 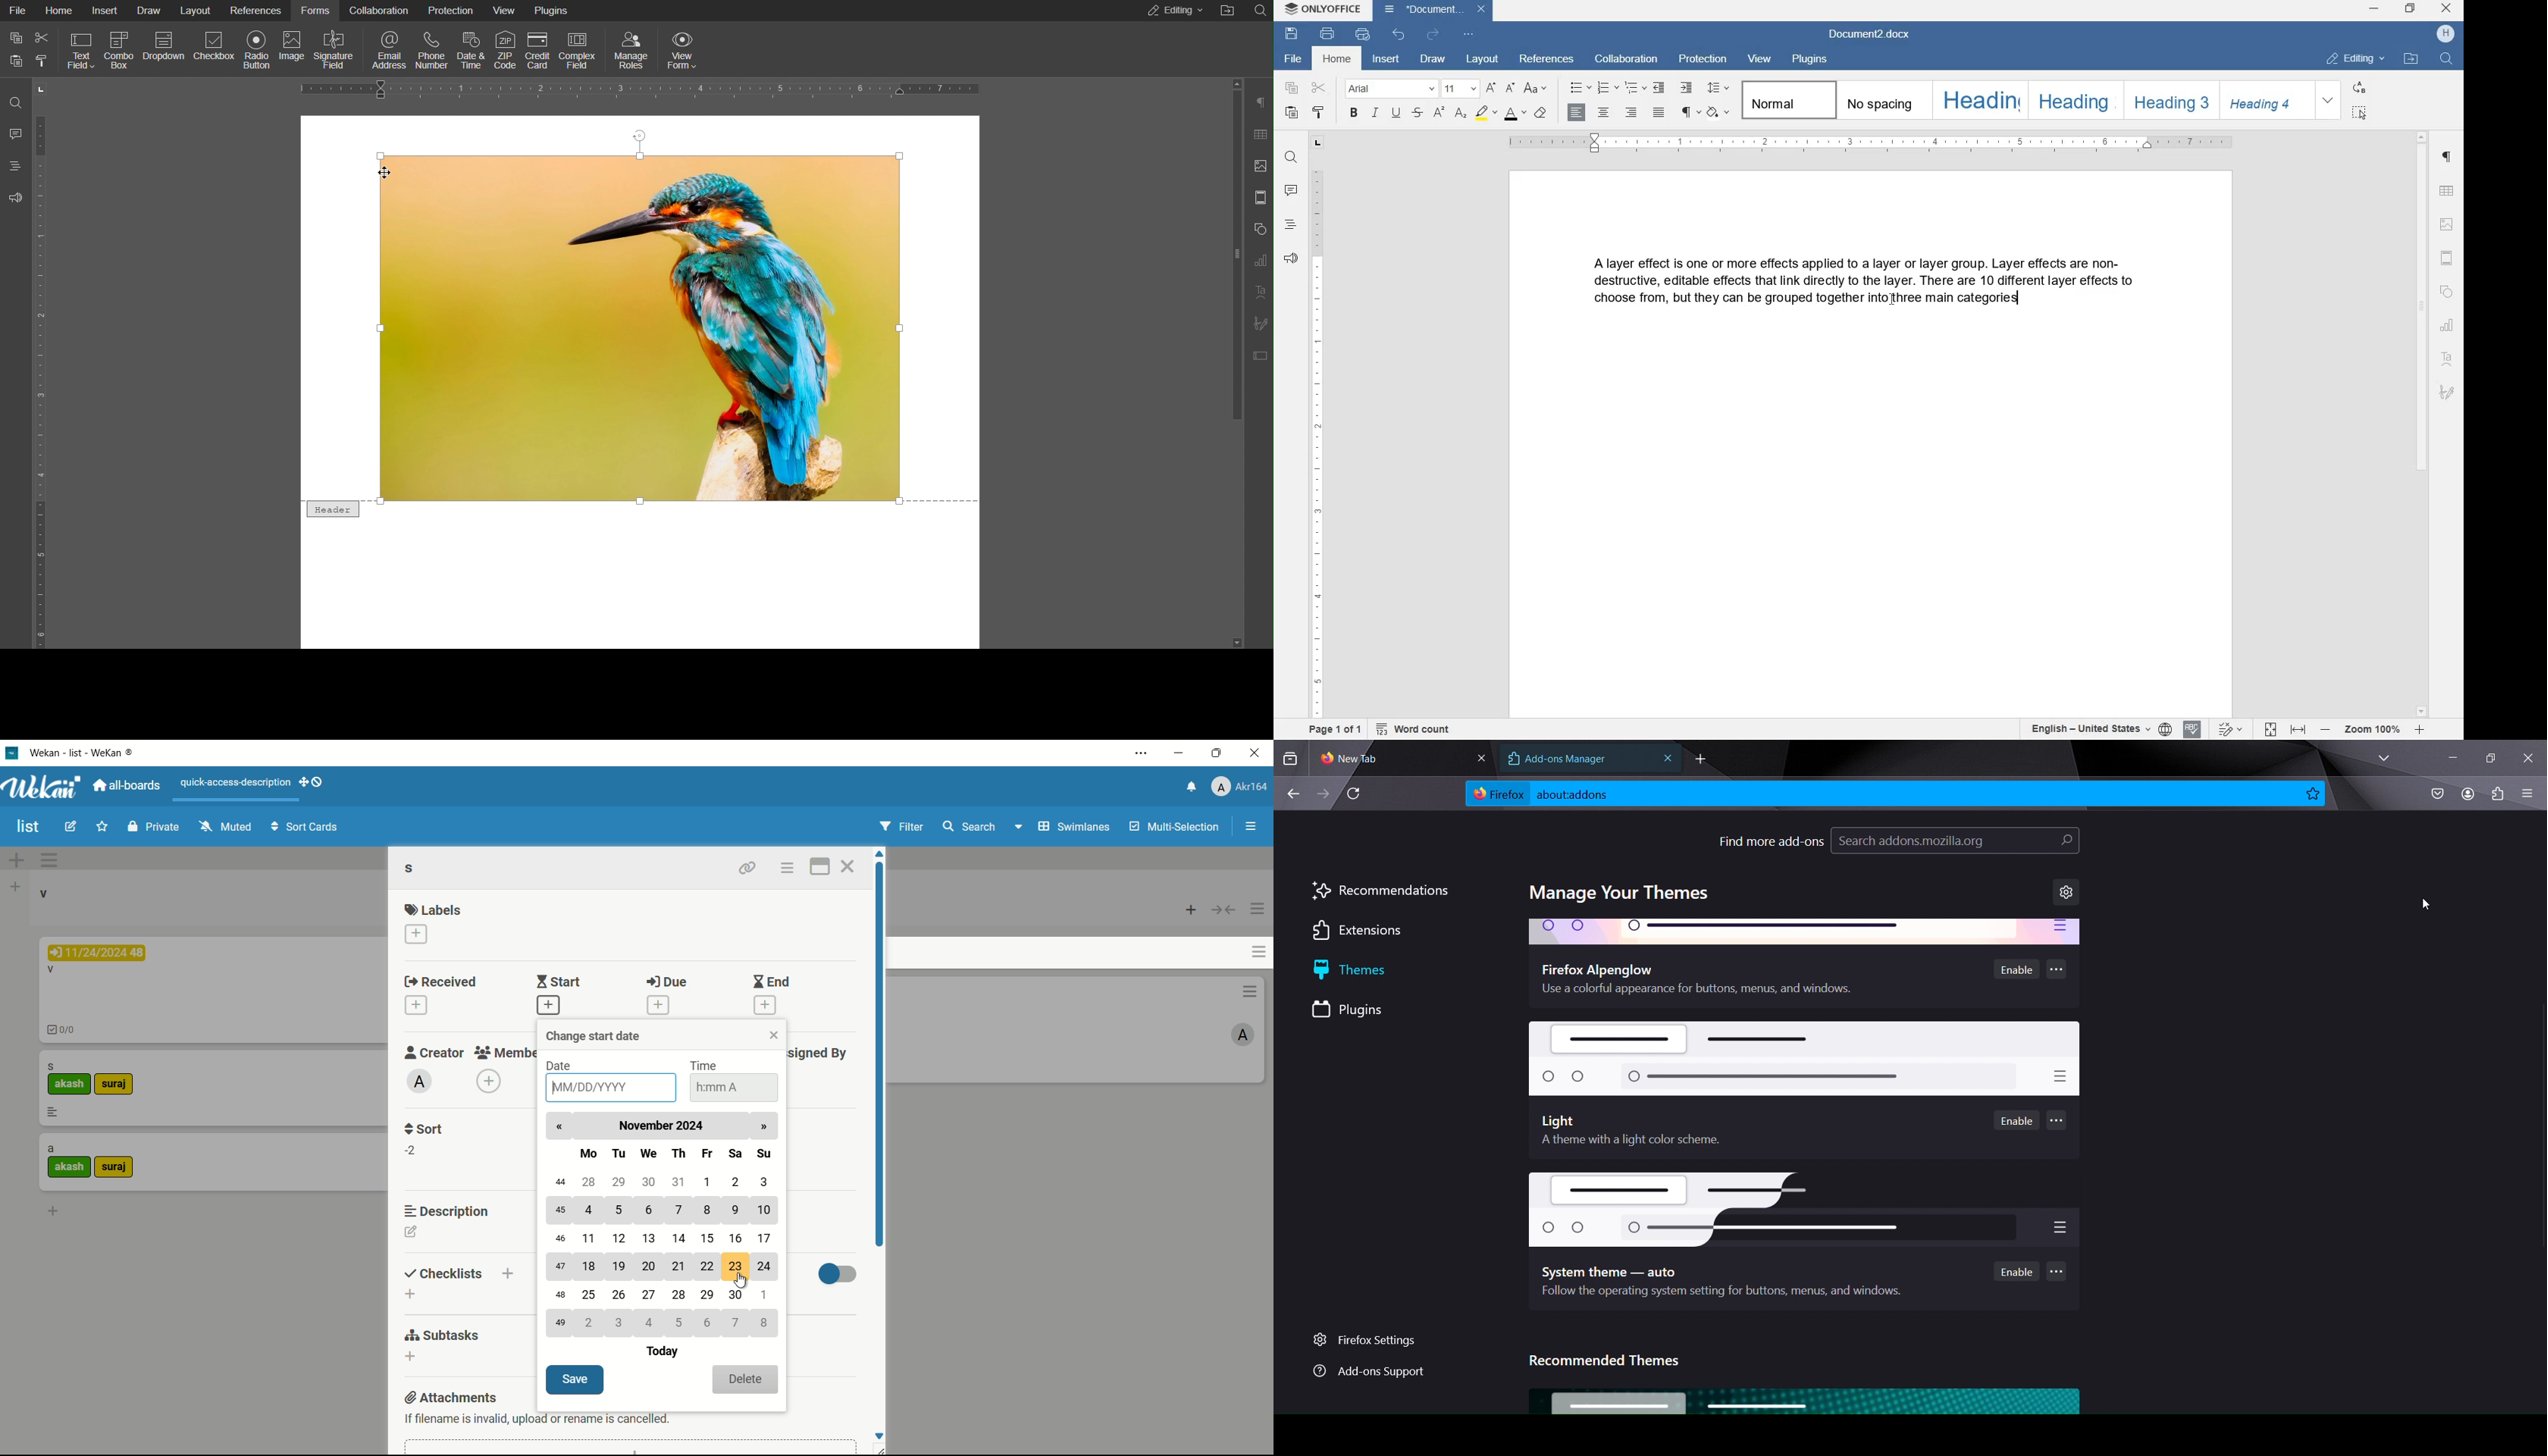 I want to click on search, so click(x=968, y=826).